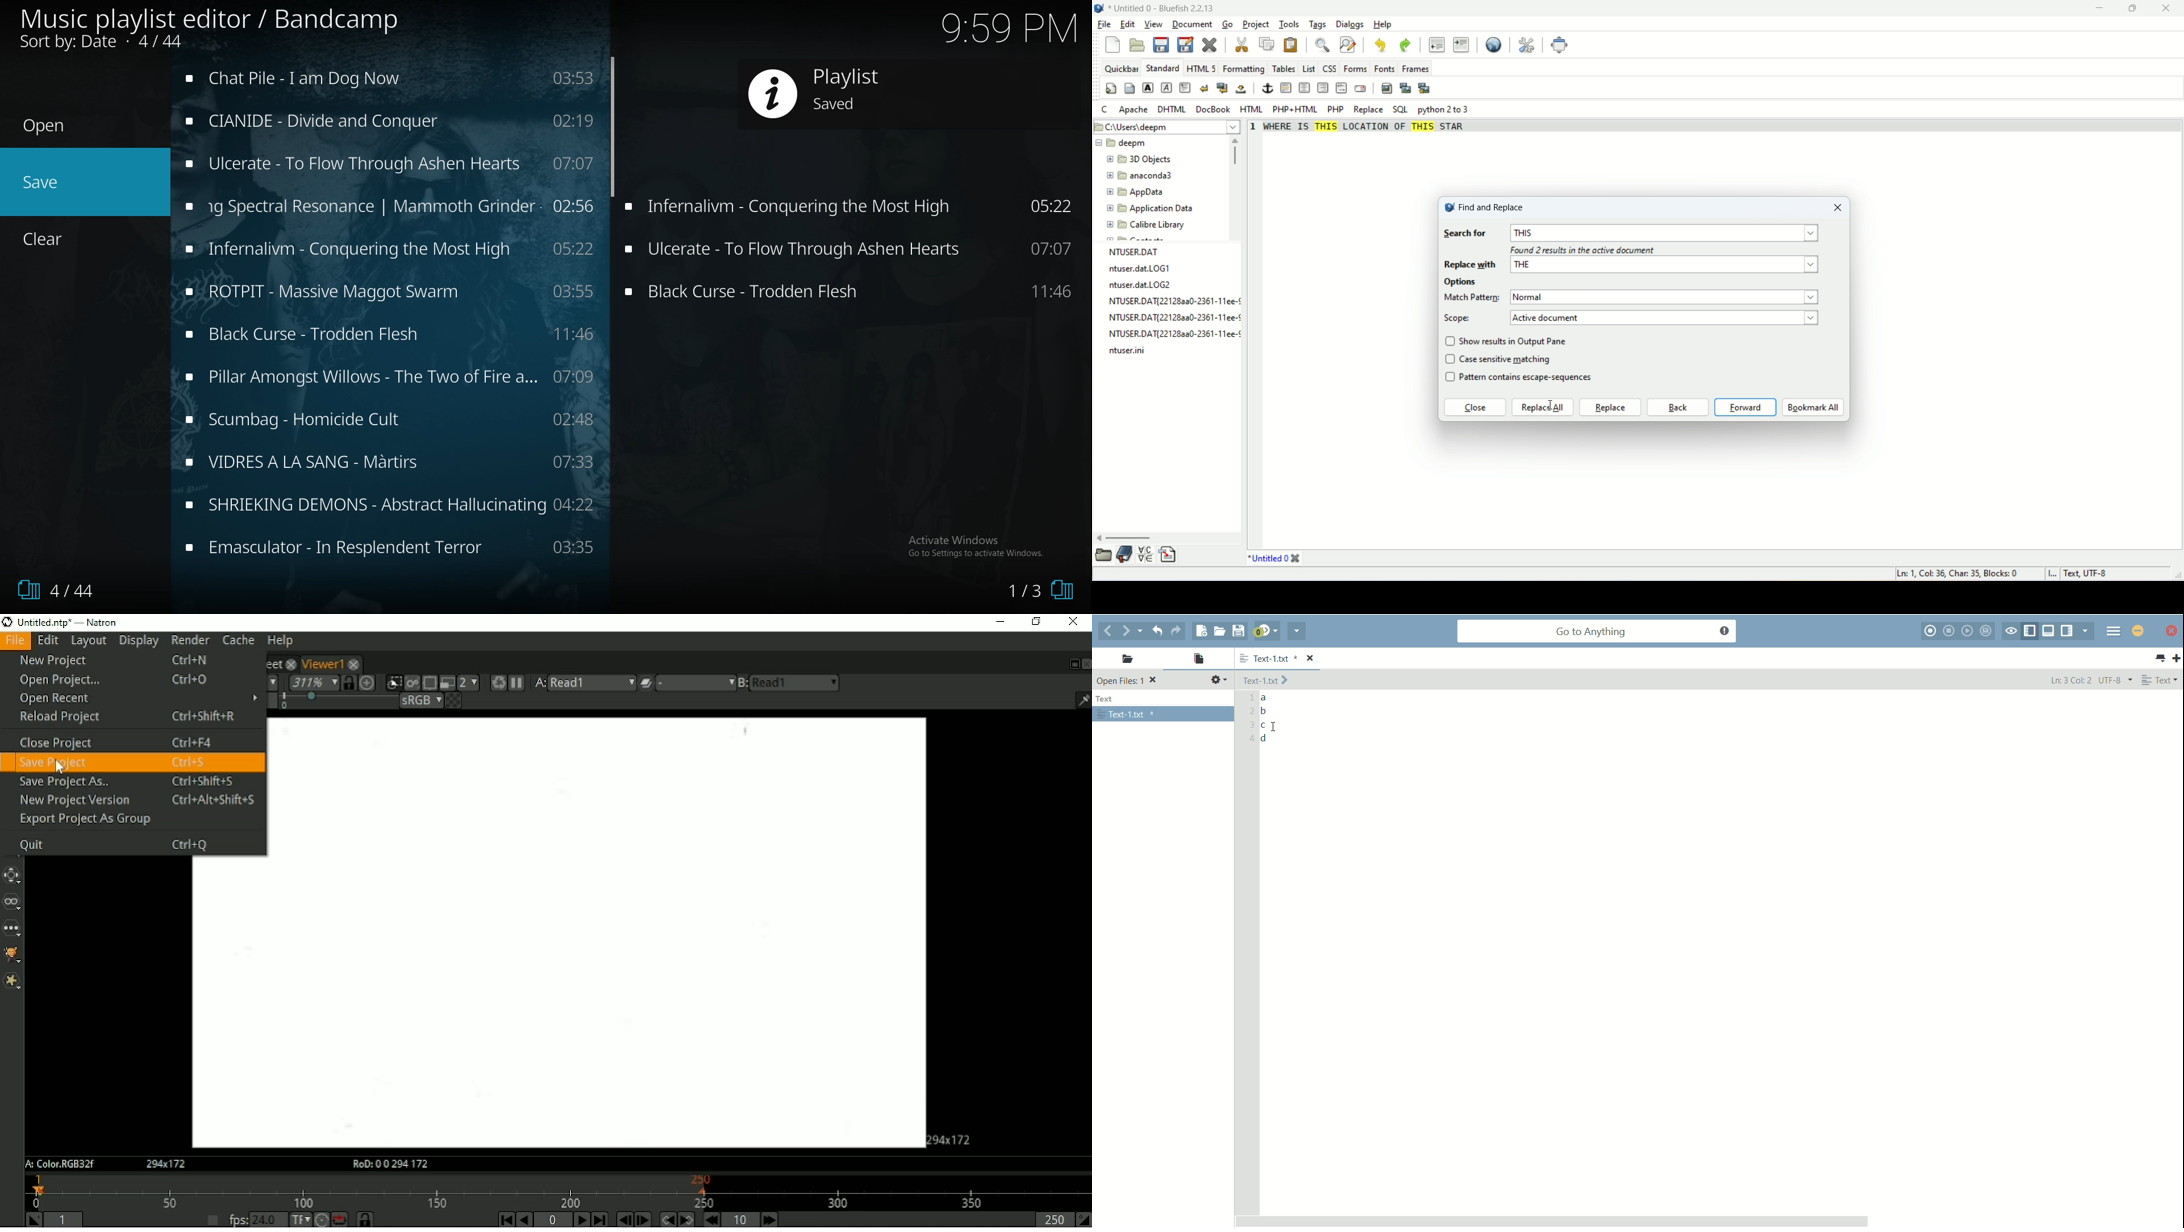  Describe the element at coordinates (1237, 187) in the screenshot. I see `scroll bar` at that location.